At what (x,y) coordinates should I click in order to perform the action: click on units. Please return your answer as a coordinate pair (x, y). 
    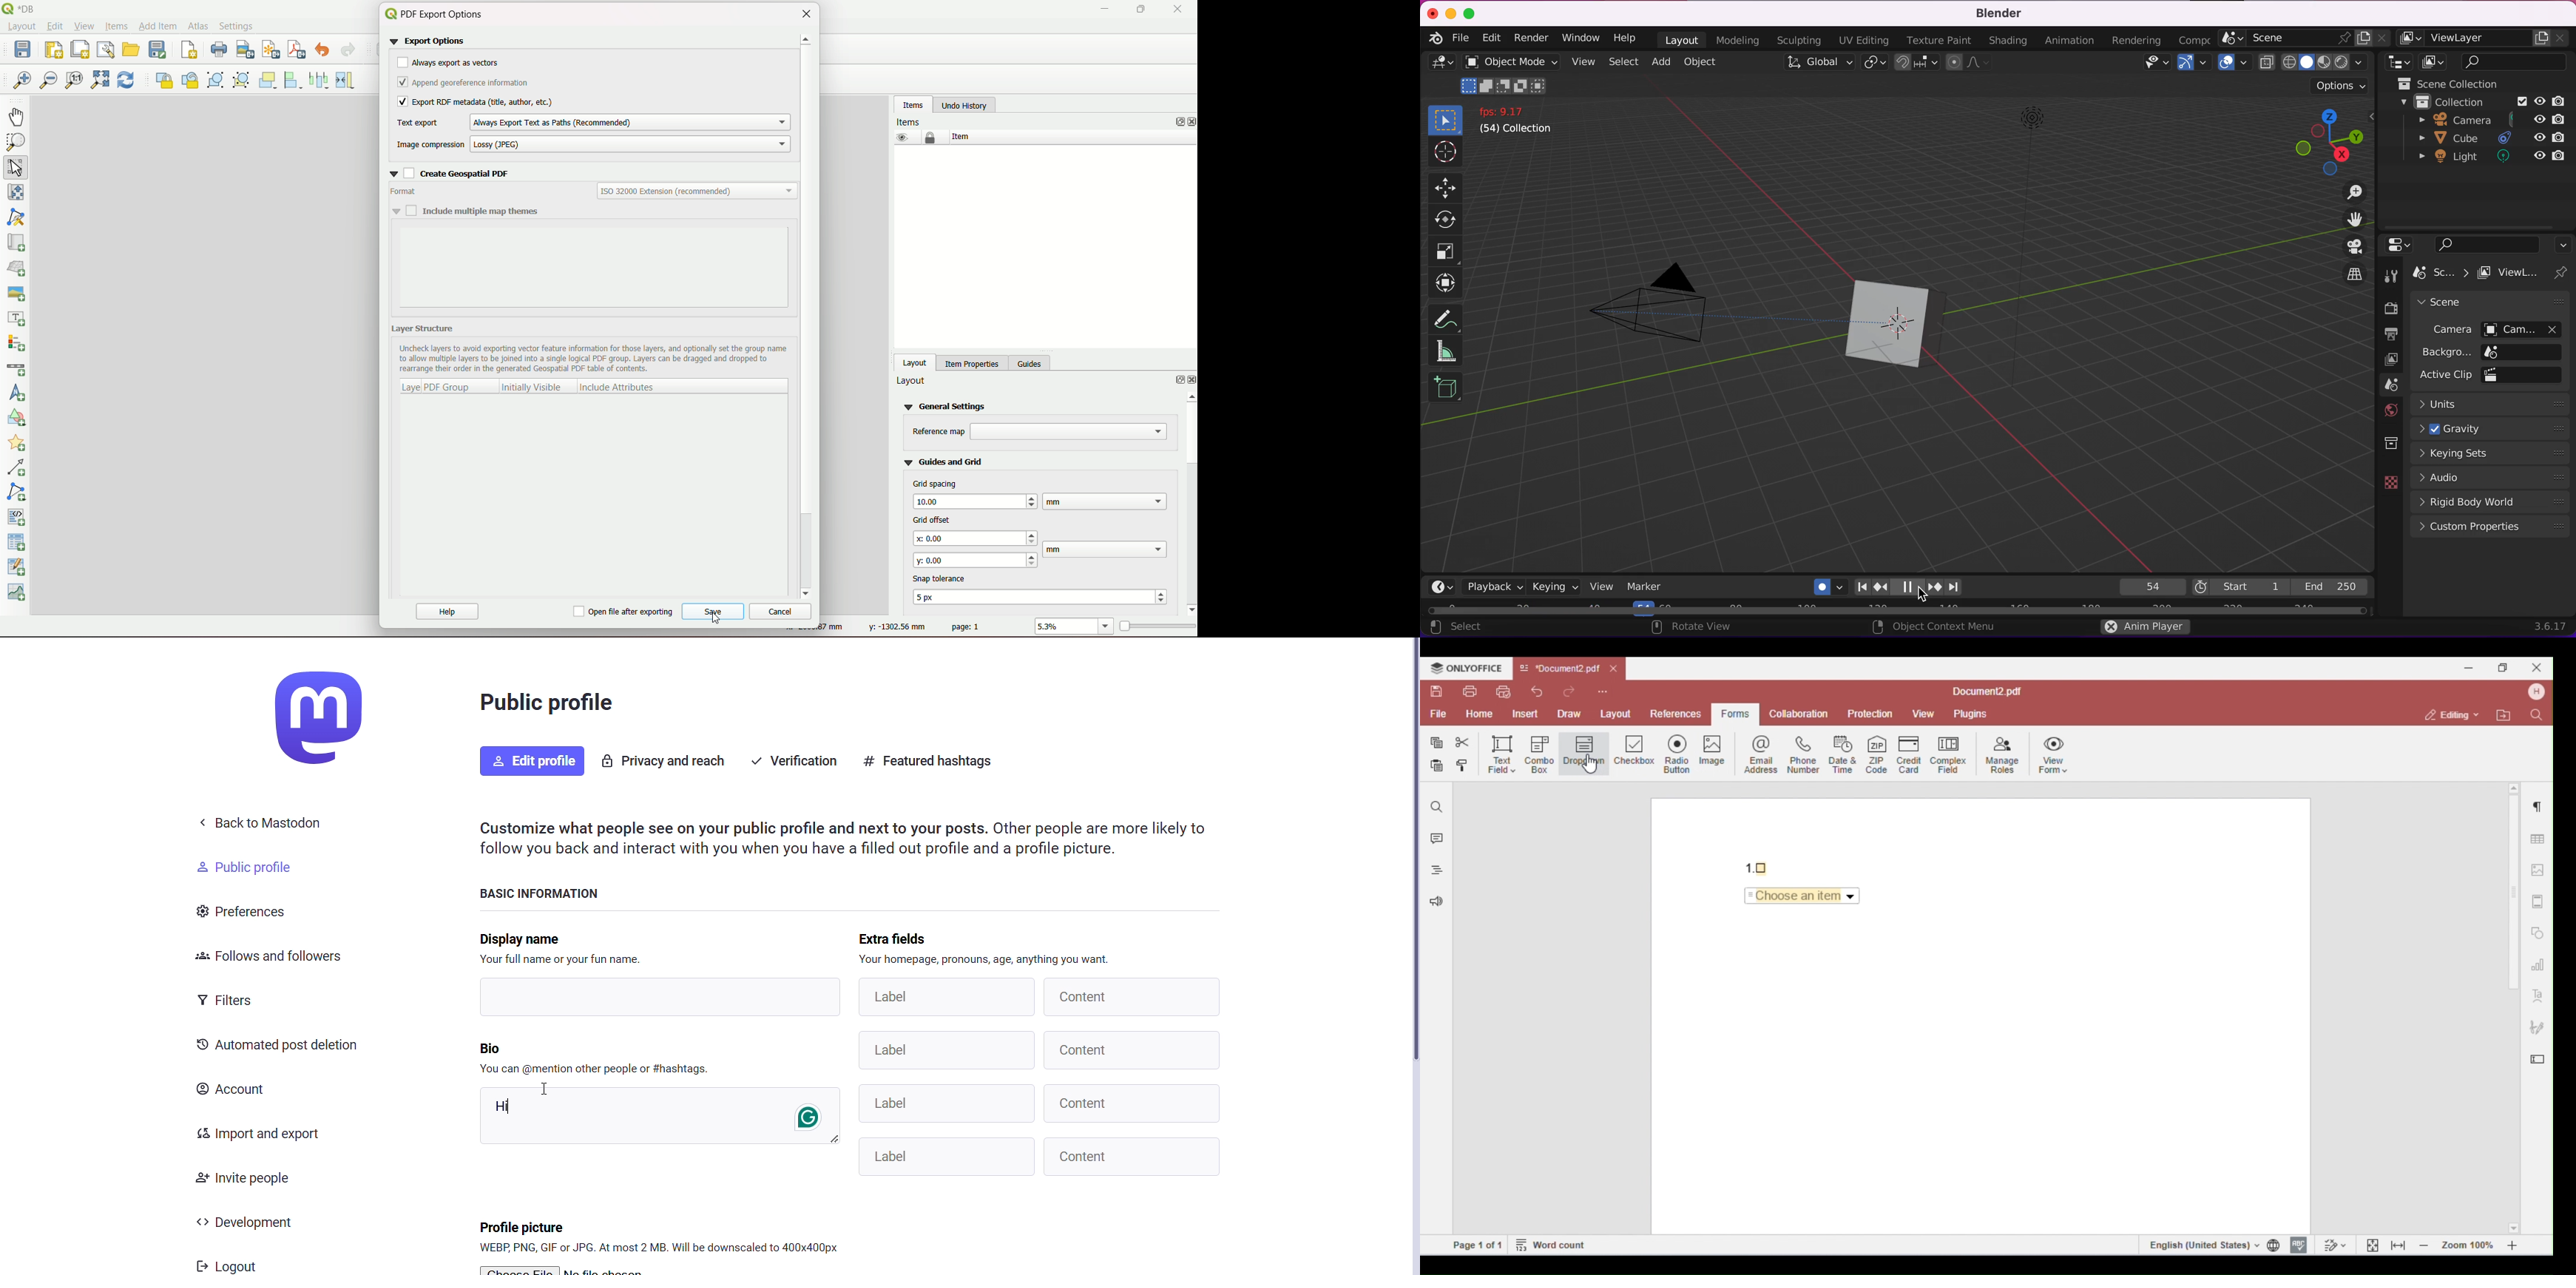
    Looking at the image, I should click on (2495, 404).